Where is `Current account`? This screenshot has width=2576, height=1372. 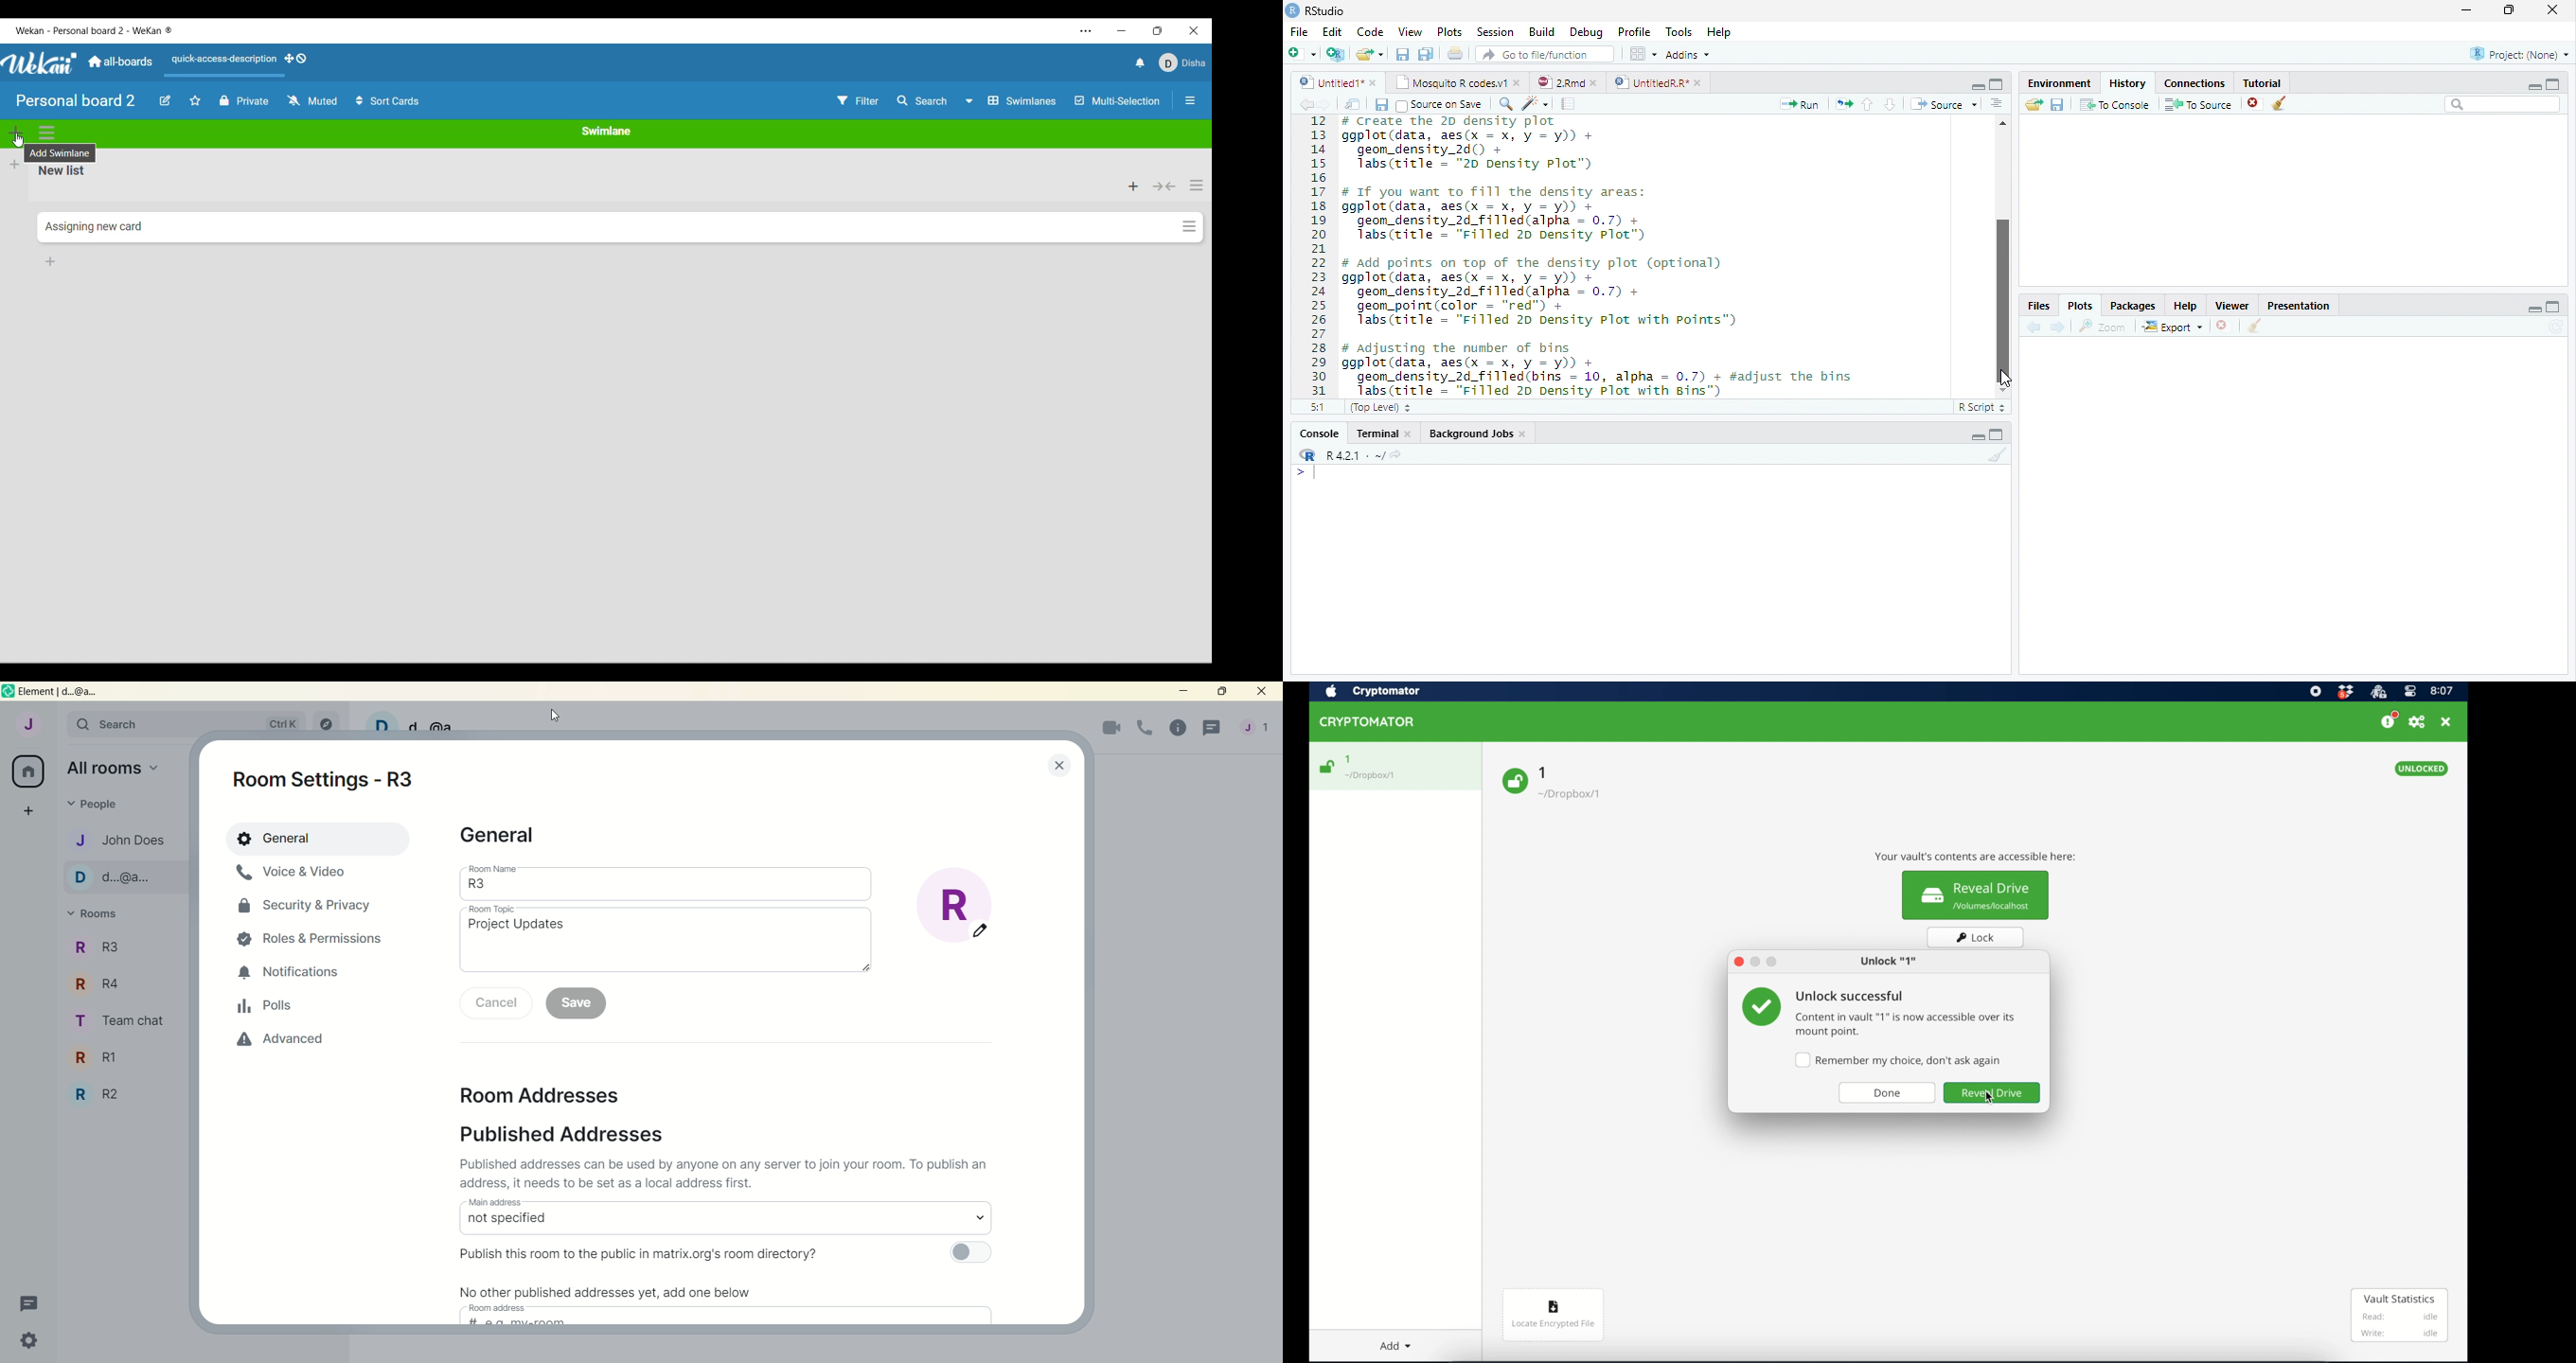
Current account is located at coordinates (1183, 62).